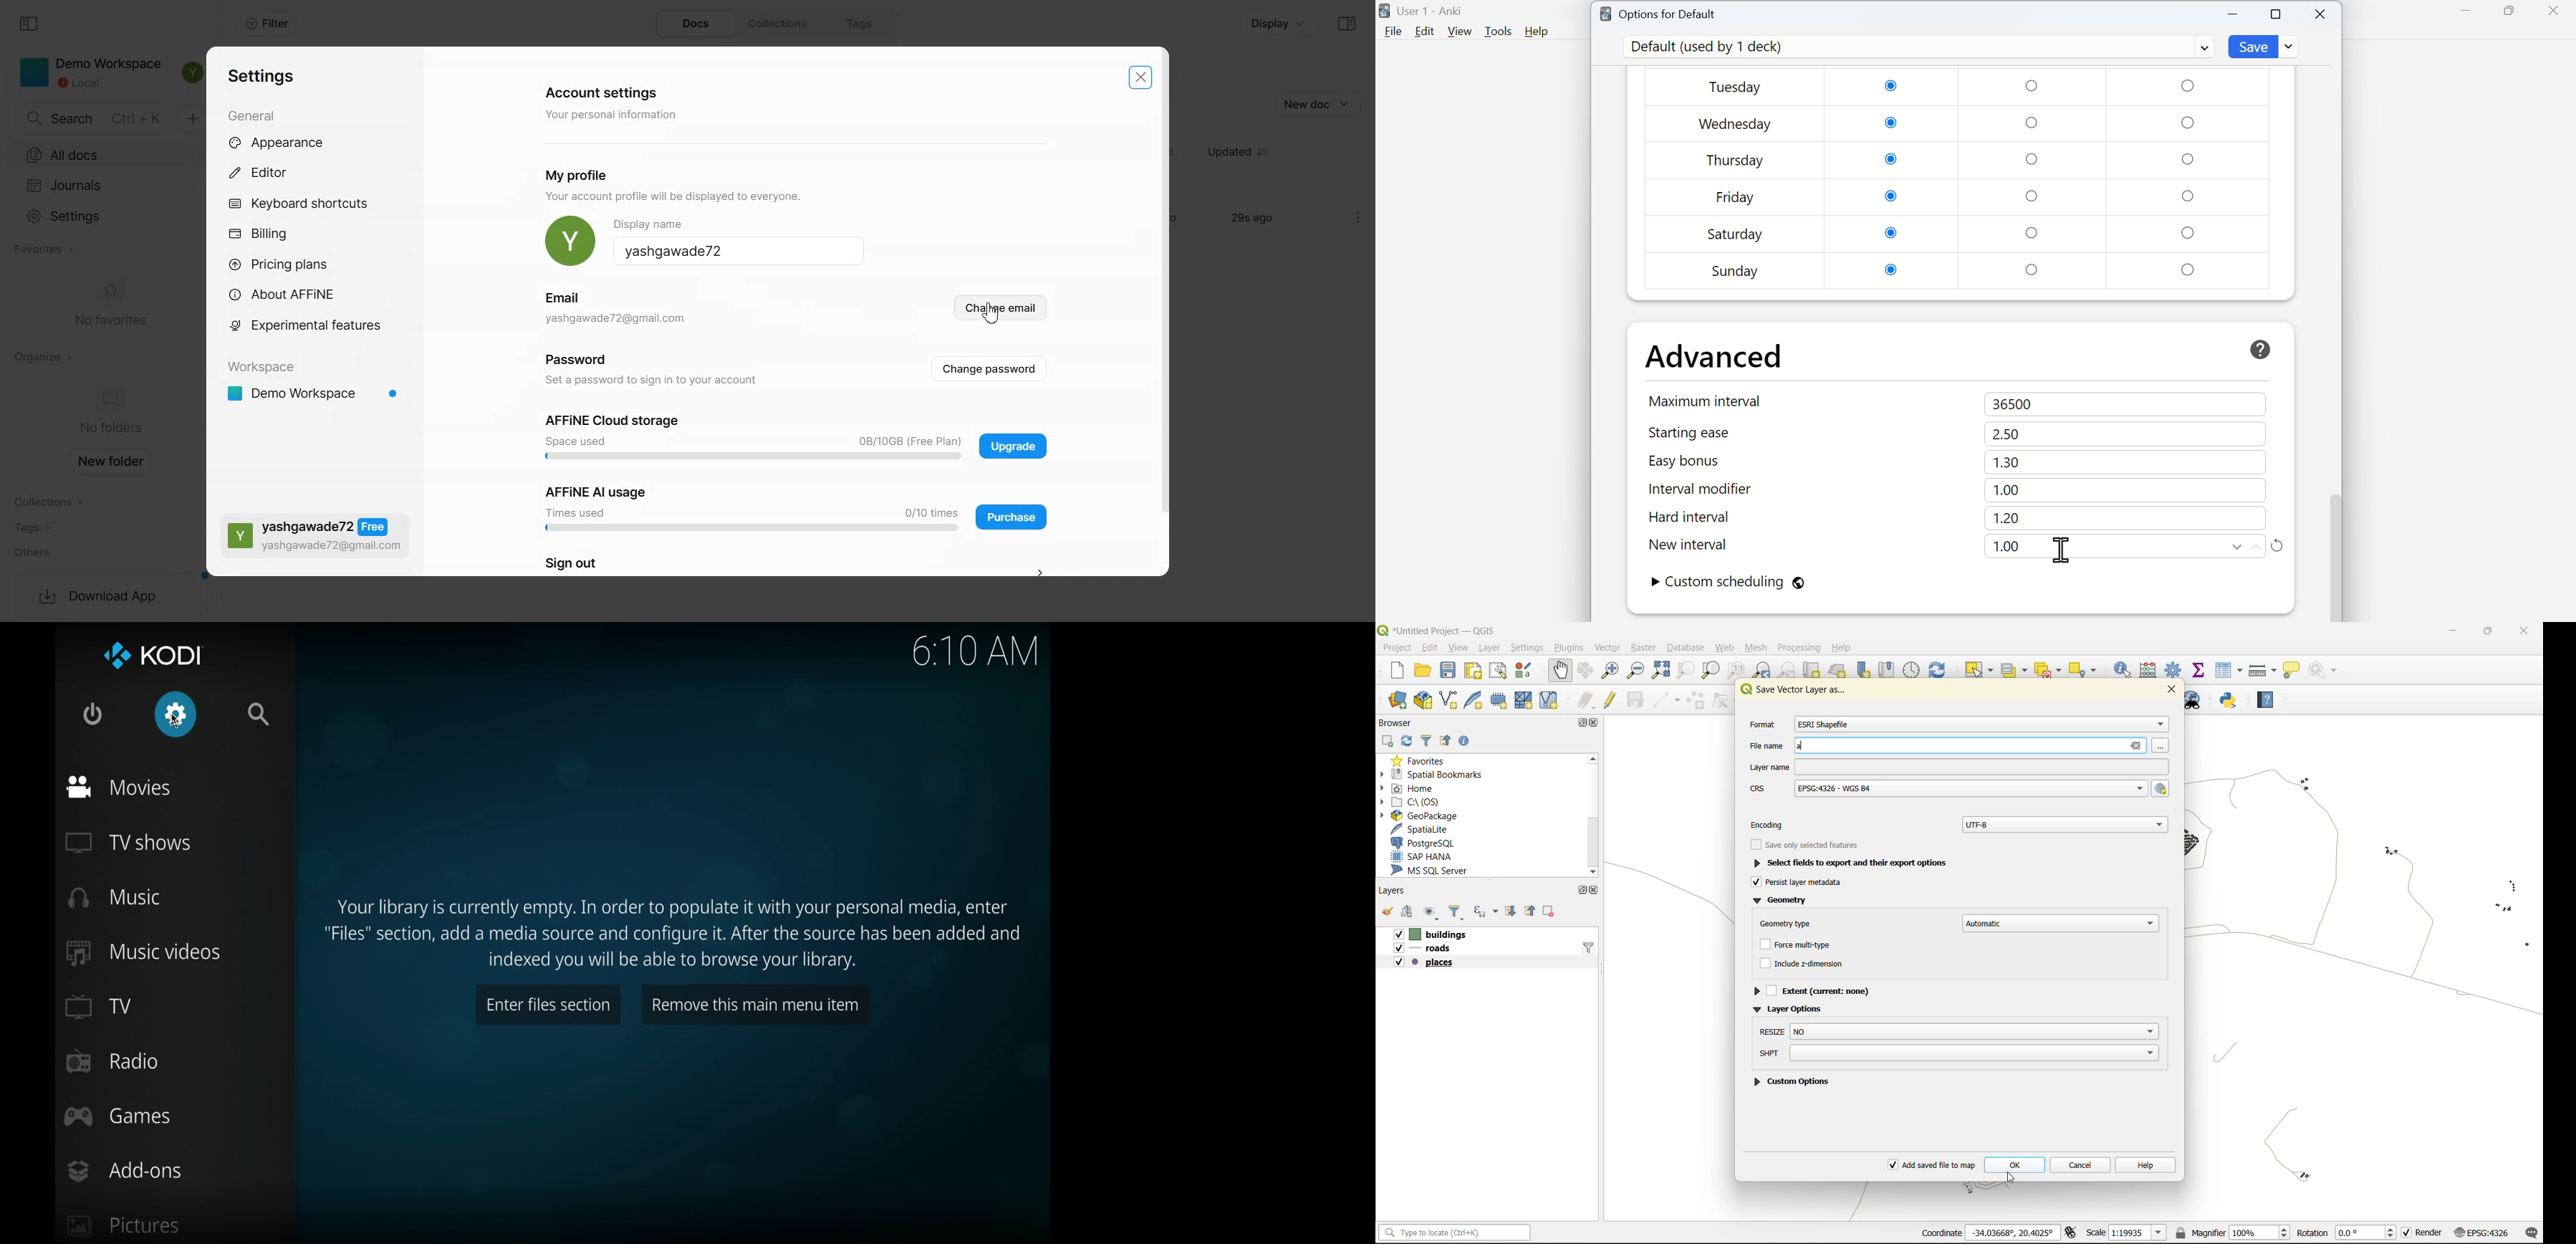 This screenshot has height=1260, width=2576. What do you see at coordinates (619, 117) in the screenshot?
I see `your personal information` at bounding box center [619, 117].